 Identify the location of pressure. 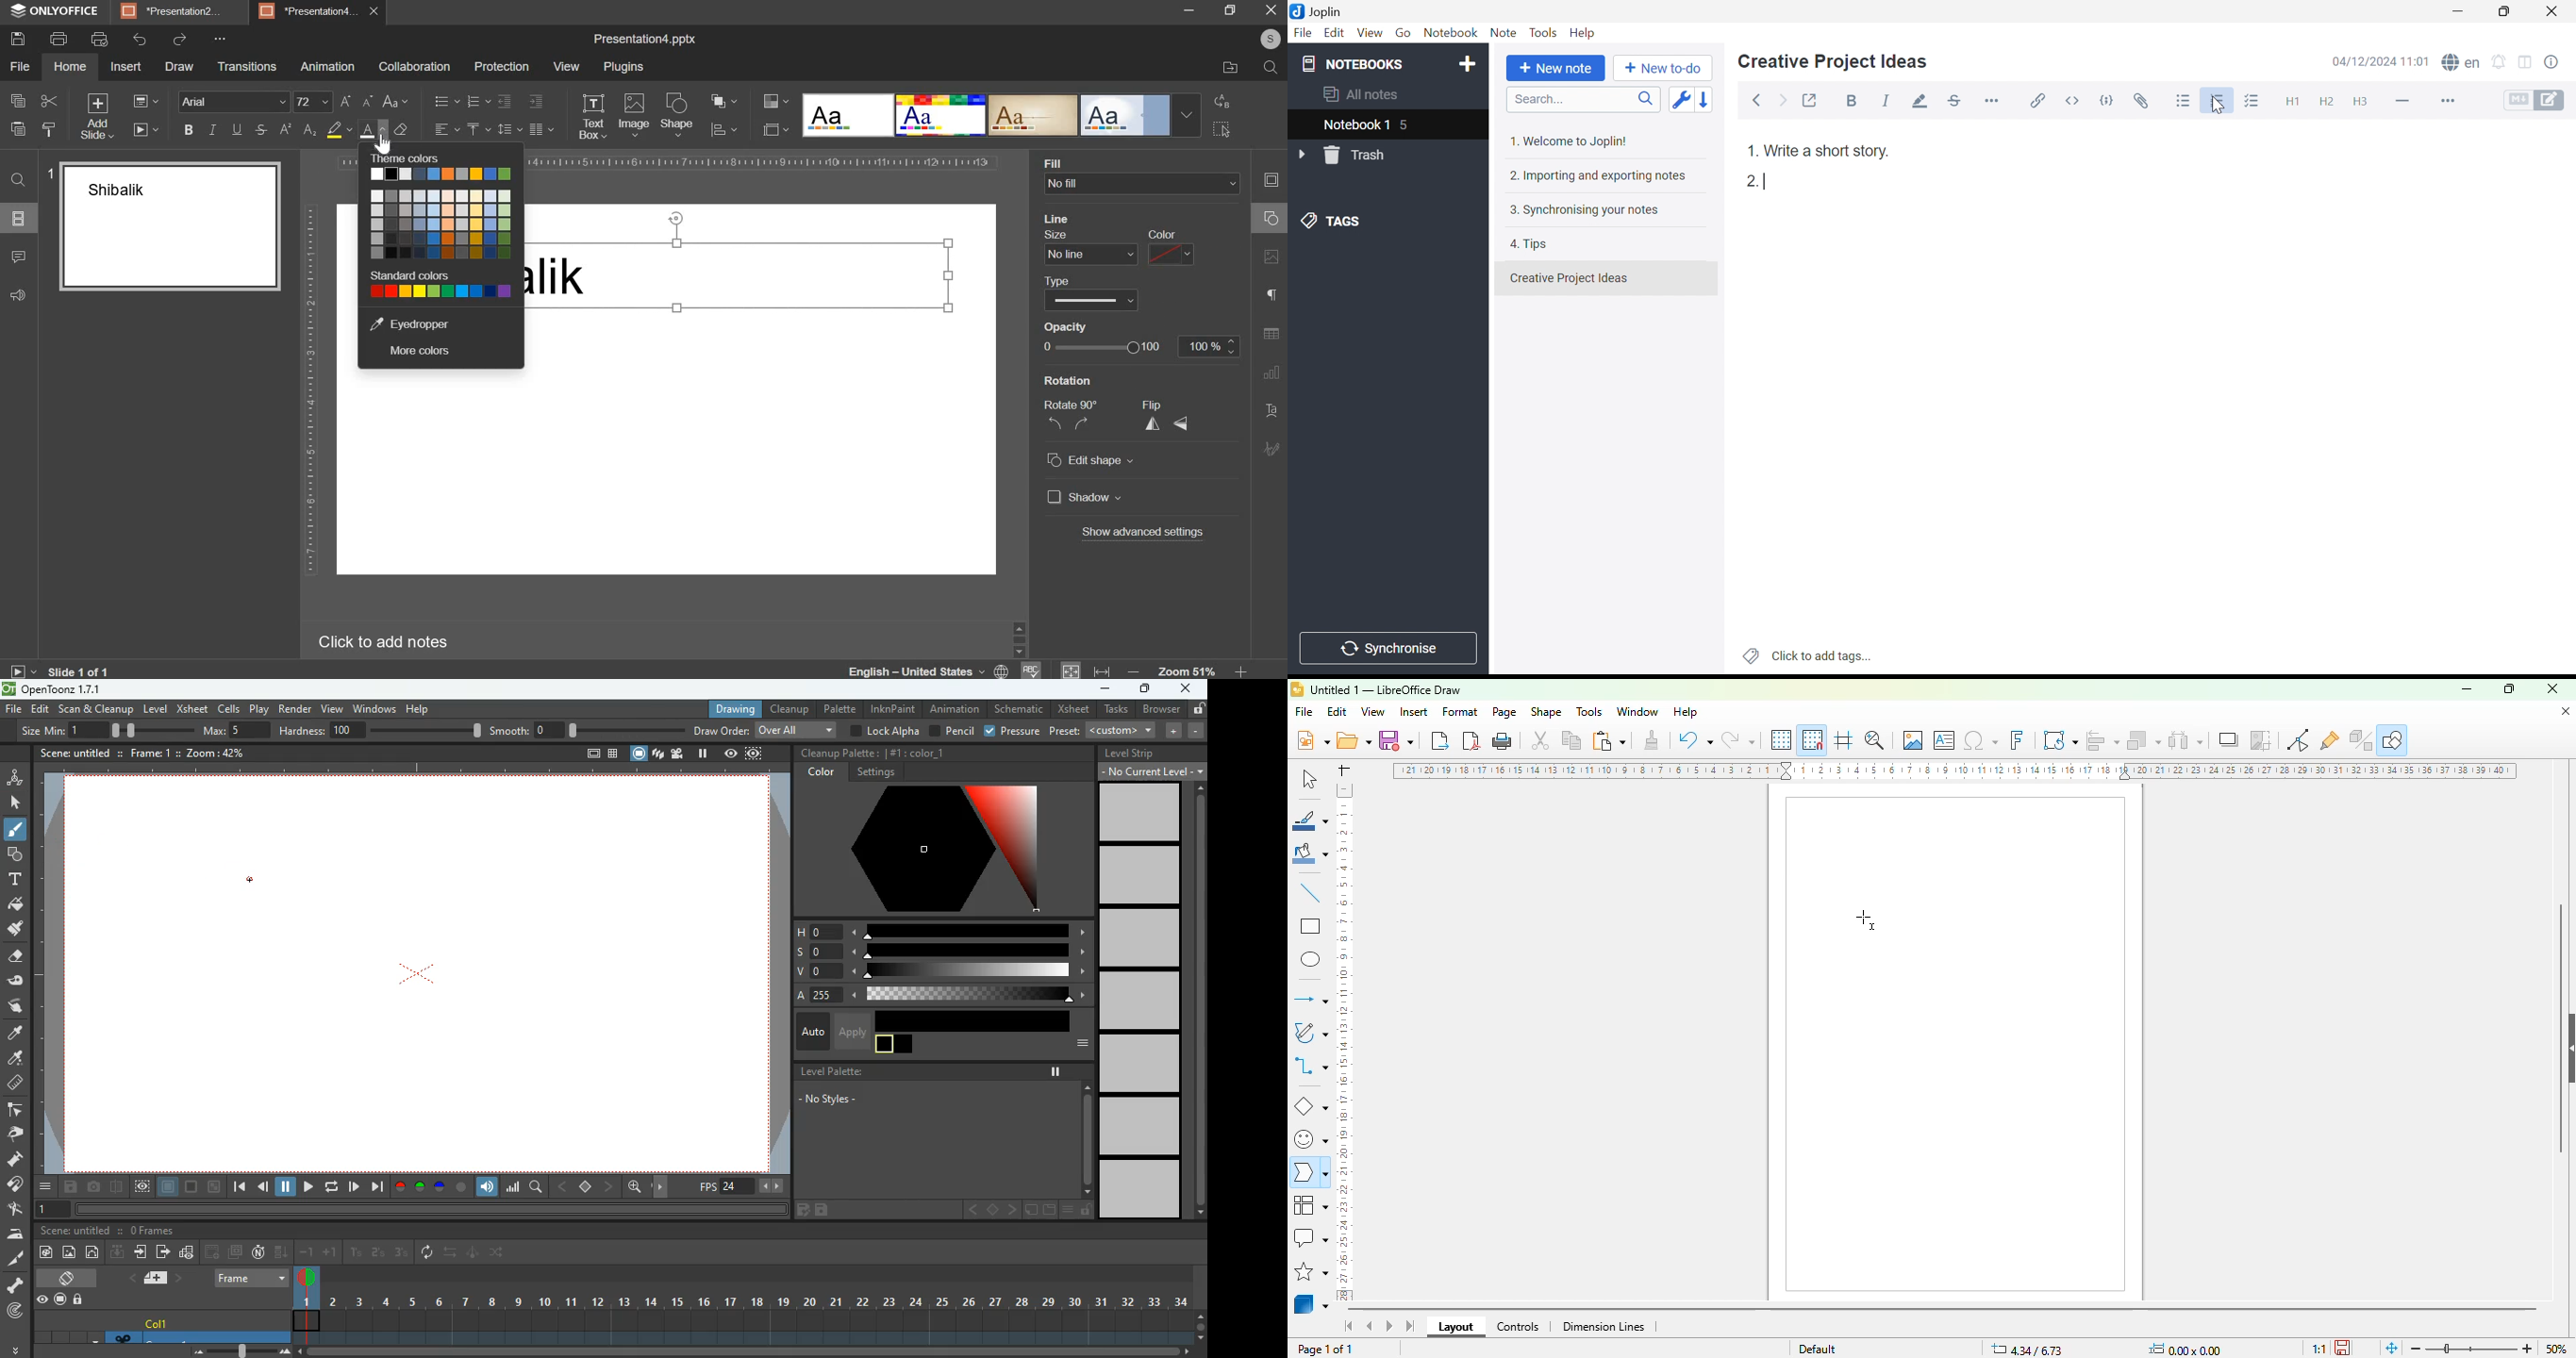
(1014, 732).